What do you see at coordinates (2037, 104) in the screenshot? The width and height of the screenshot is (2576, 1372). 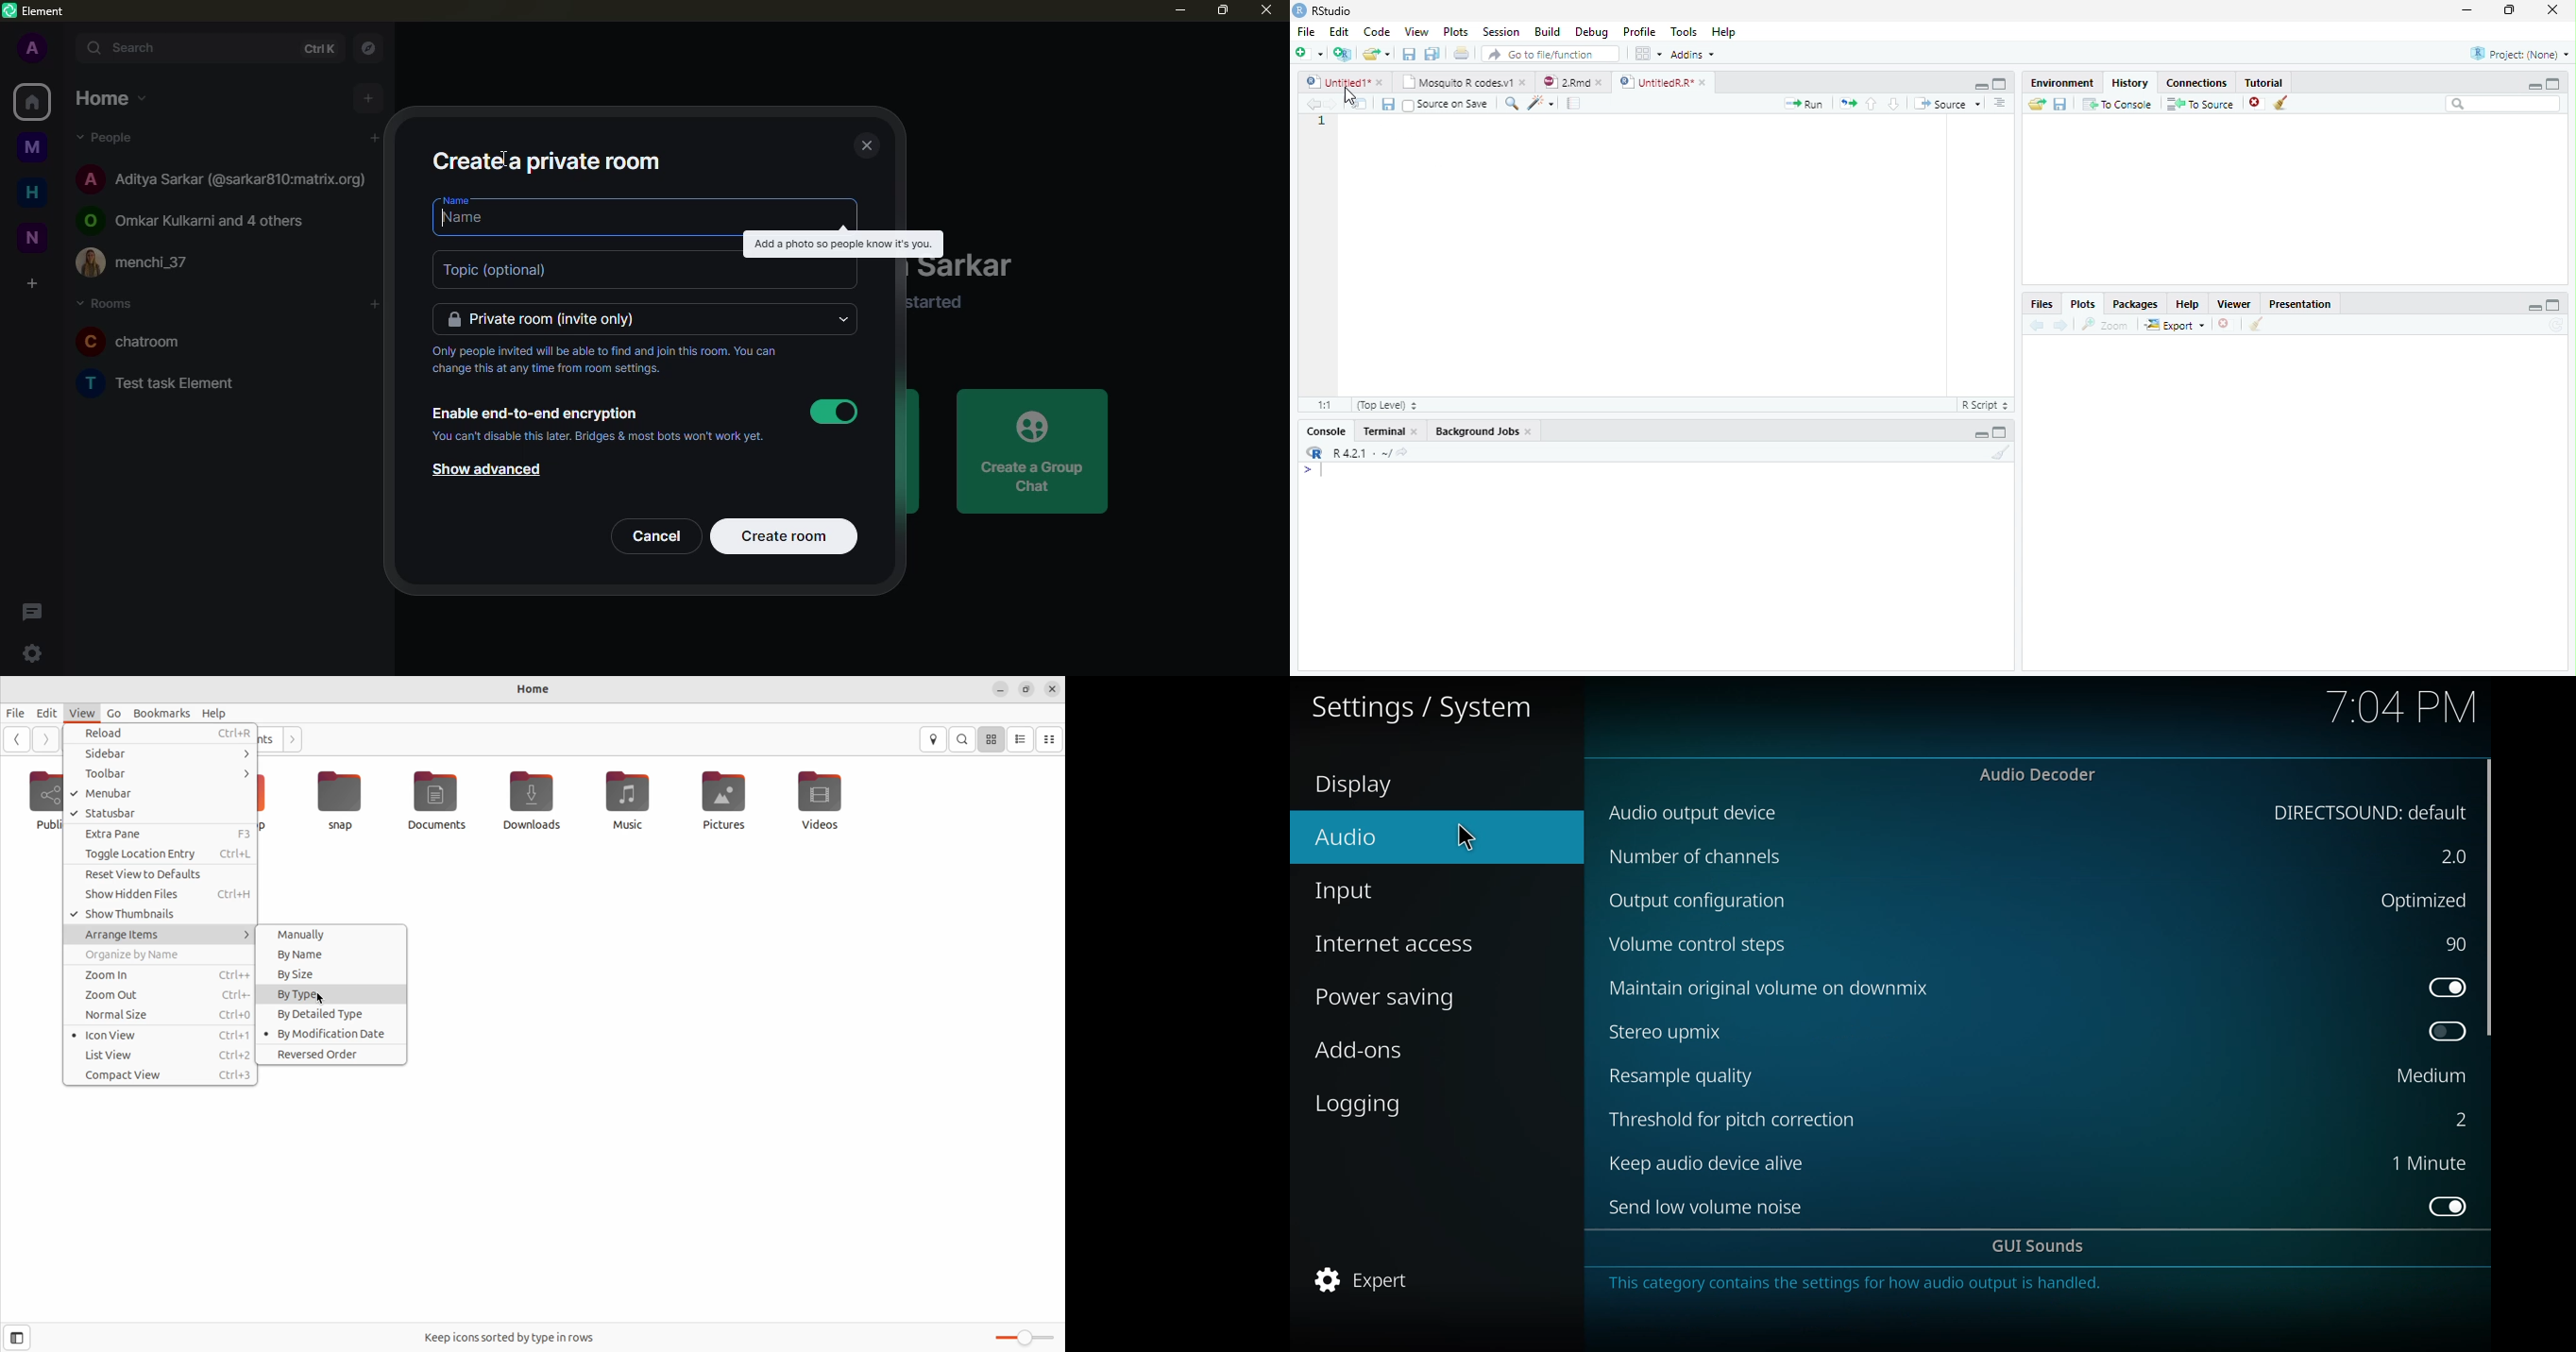 I see `Load history from an existing file` at bounding box center [2037, 104].